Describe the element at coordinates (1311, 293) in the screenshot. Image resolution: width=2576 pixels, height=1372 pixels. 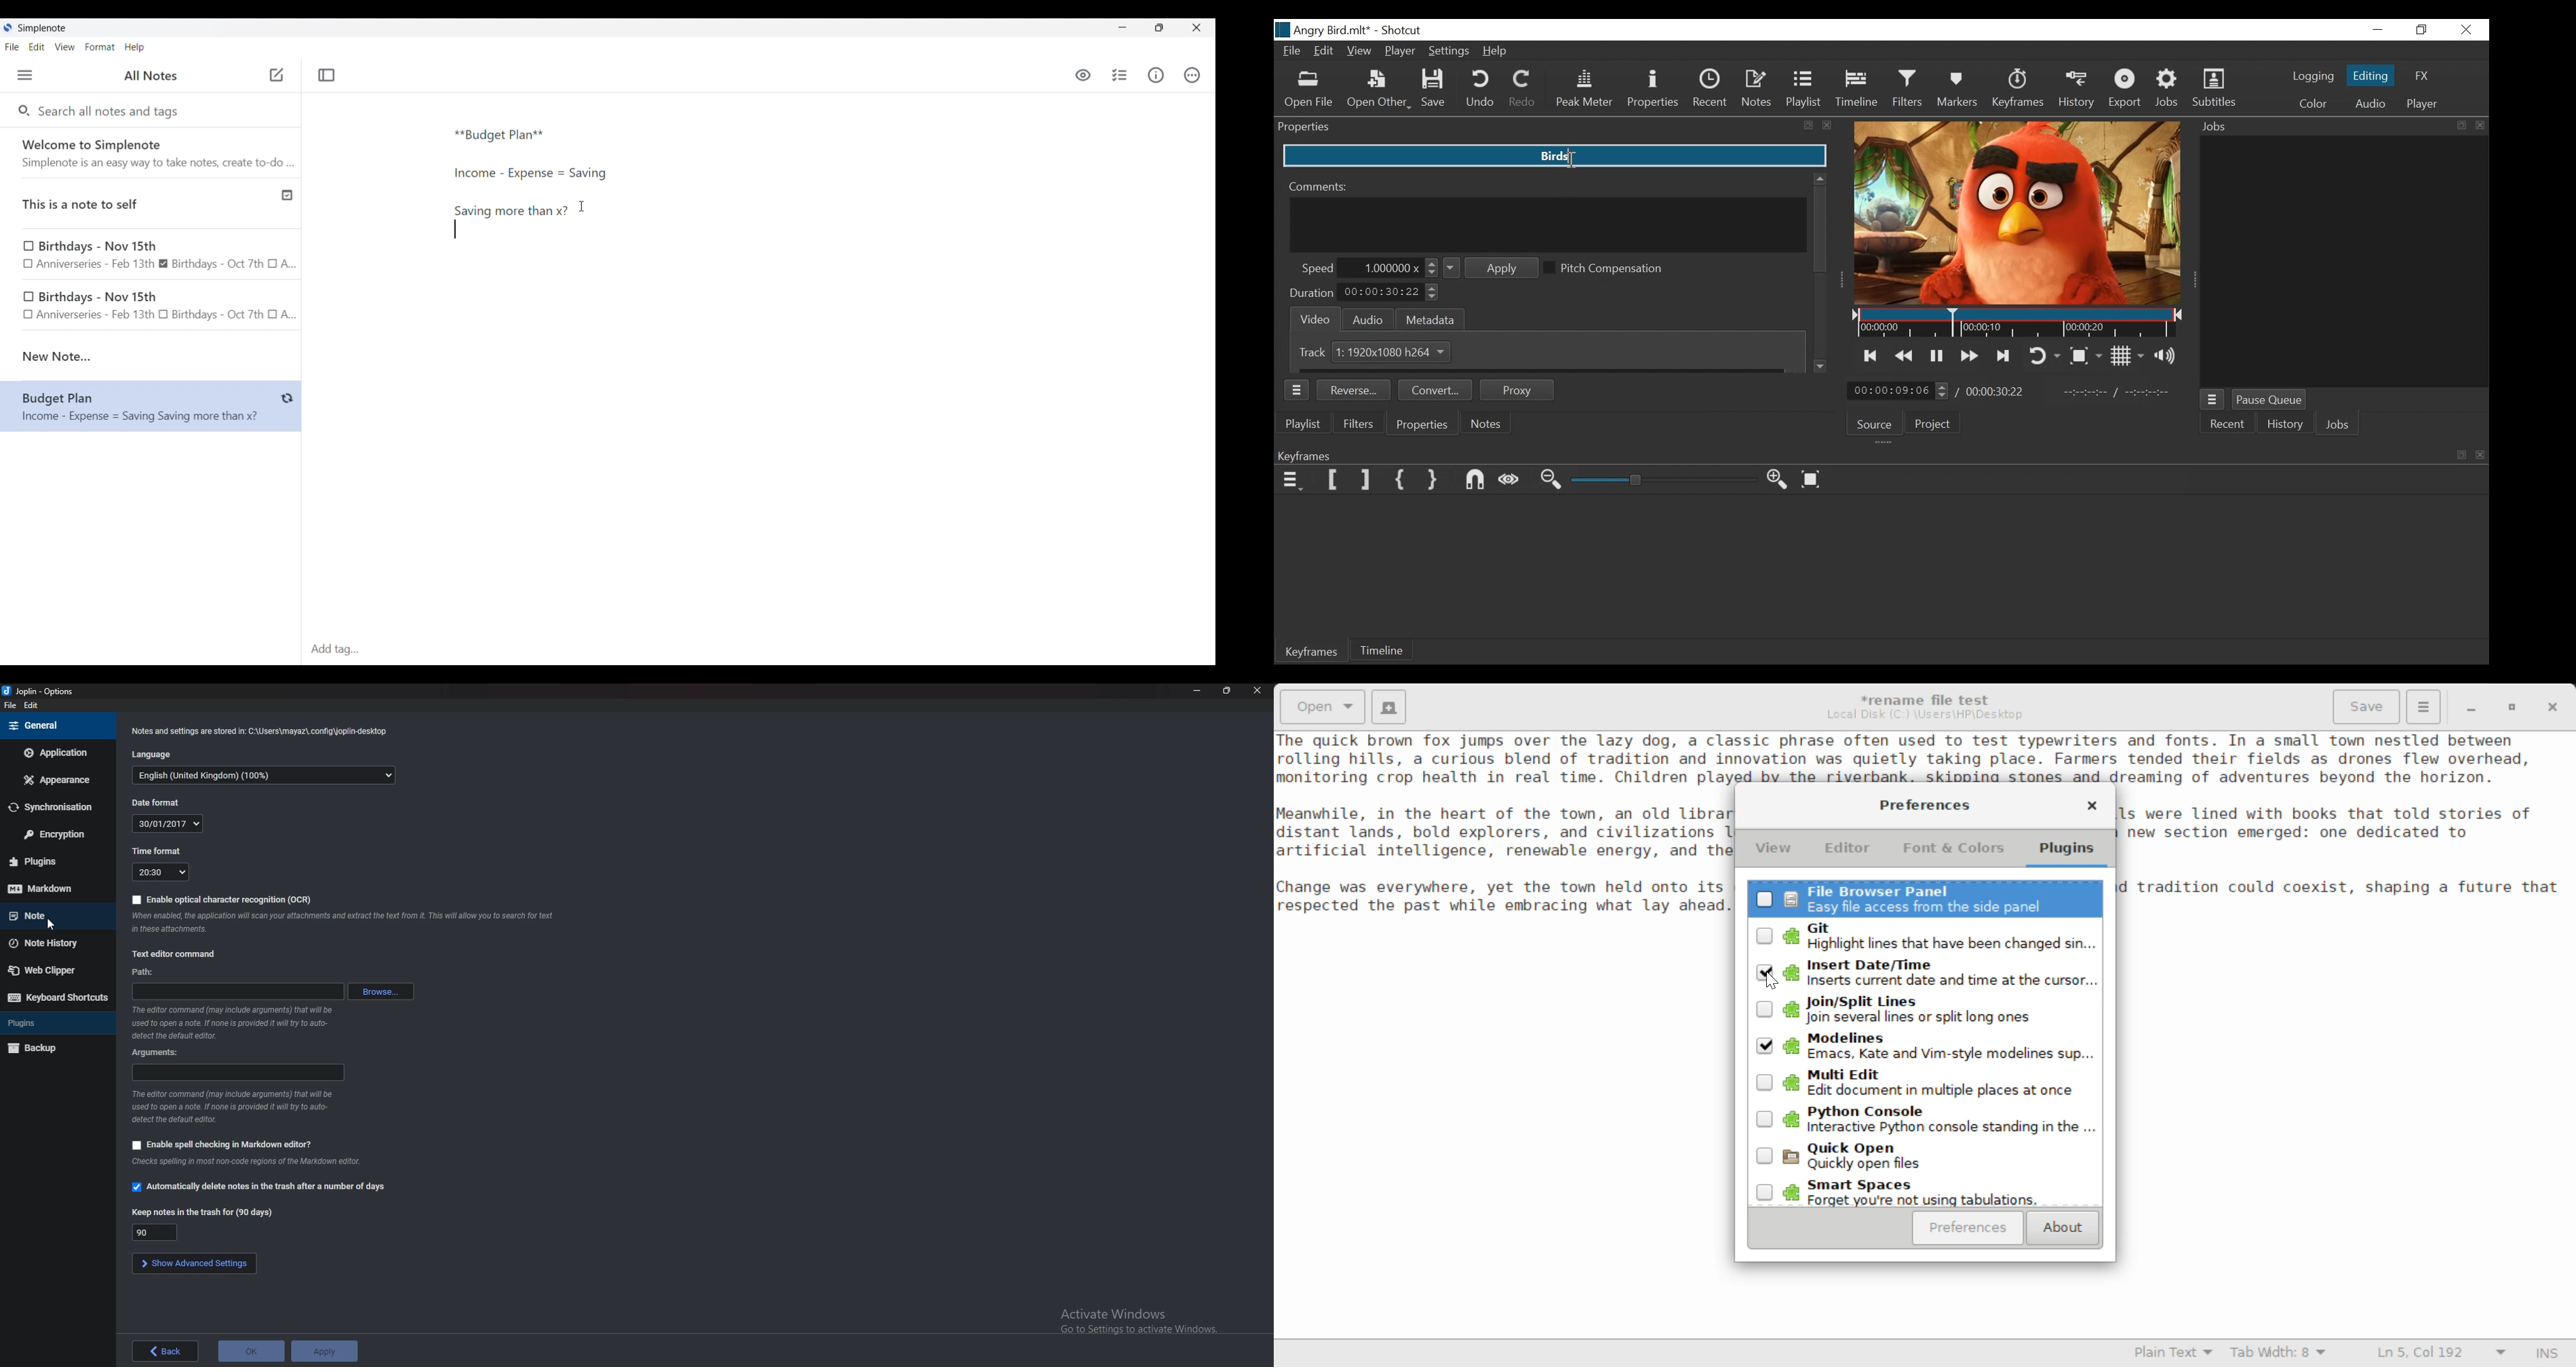
I see `Duration` at that location.